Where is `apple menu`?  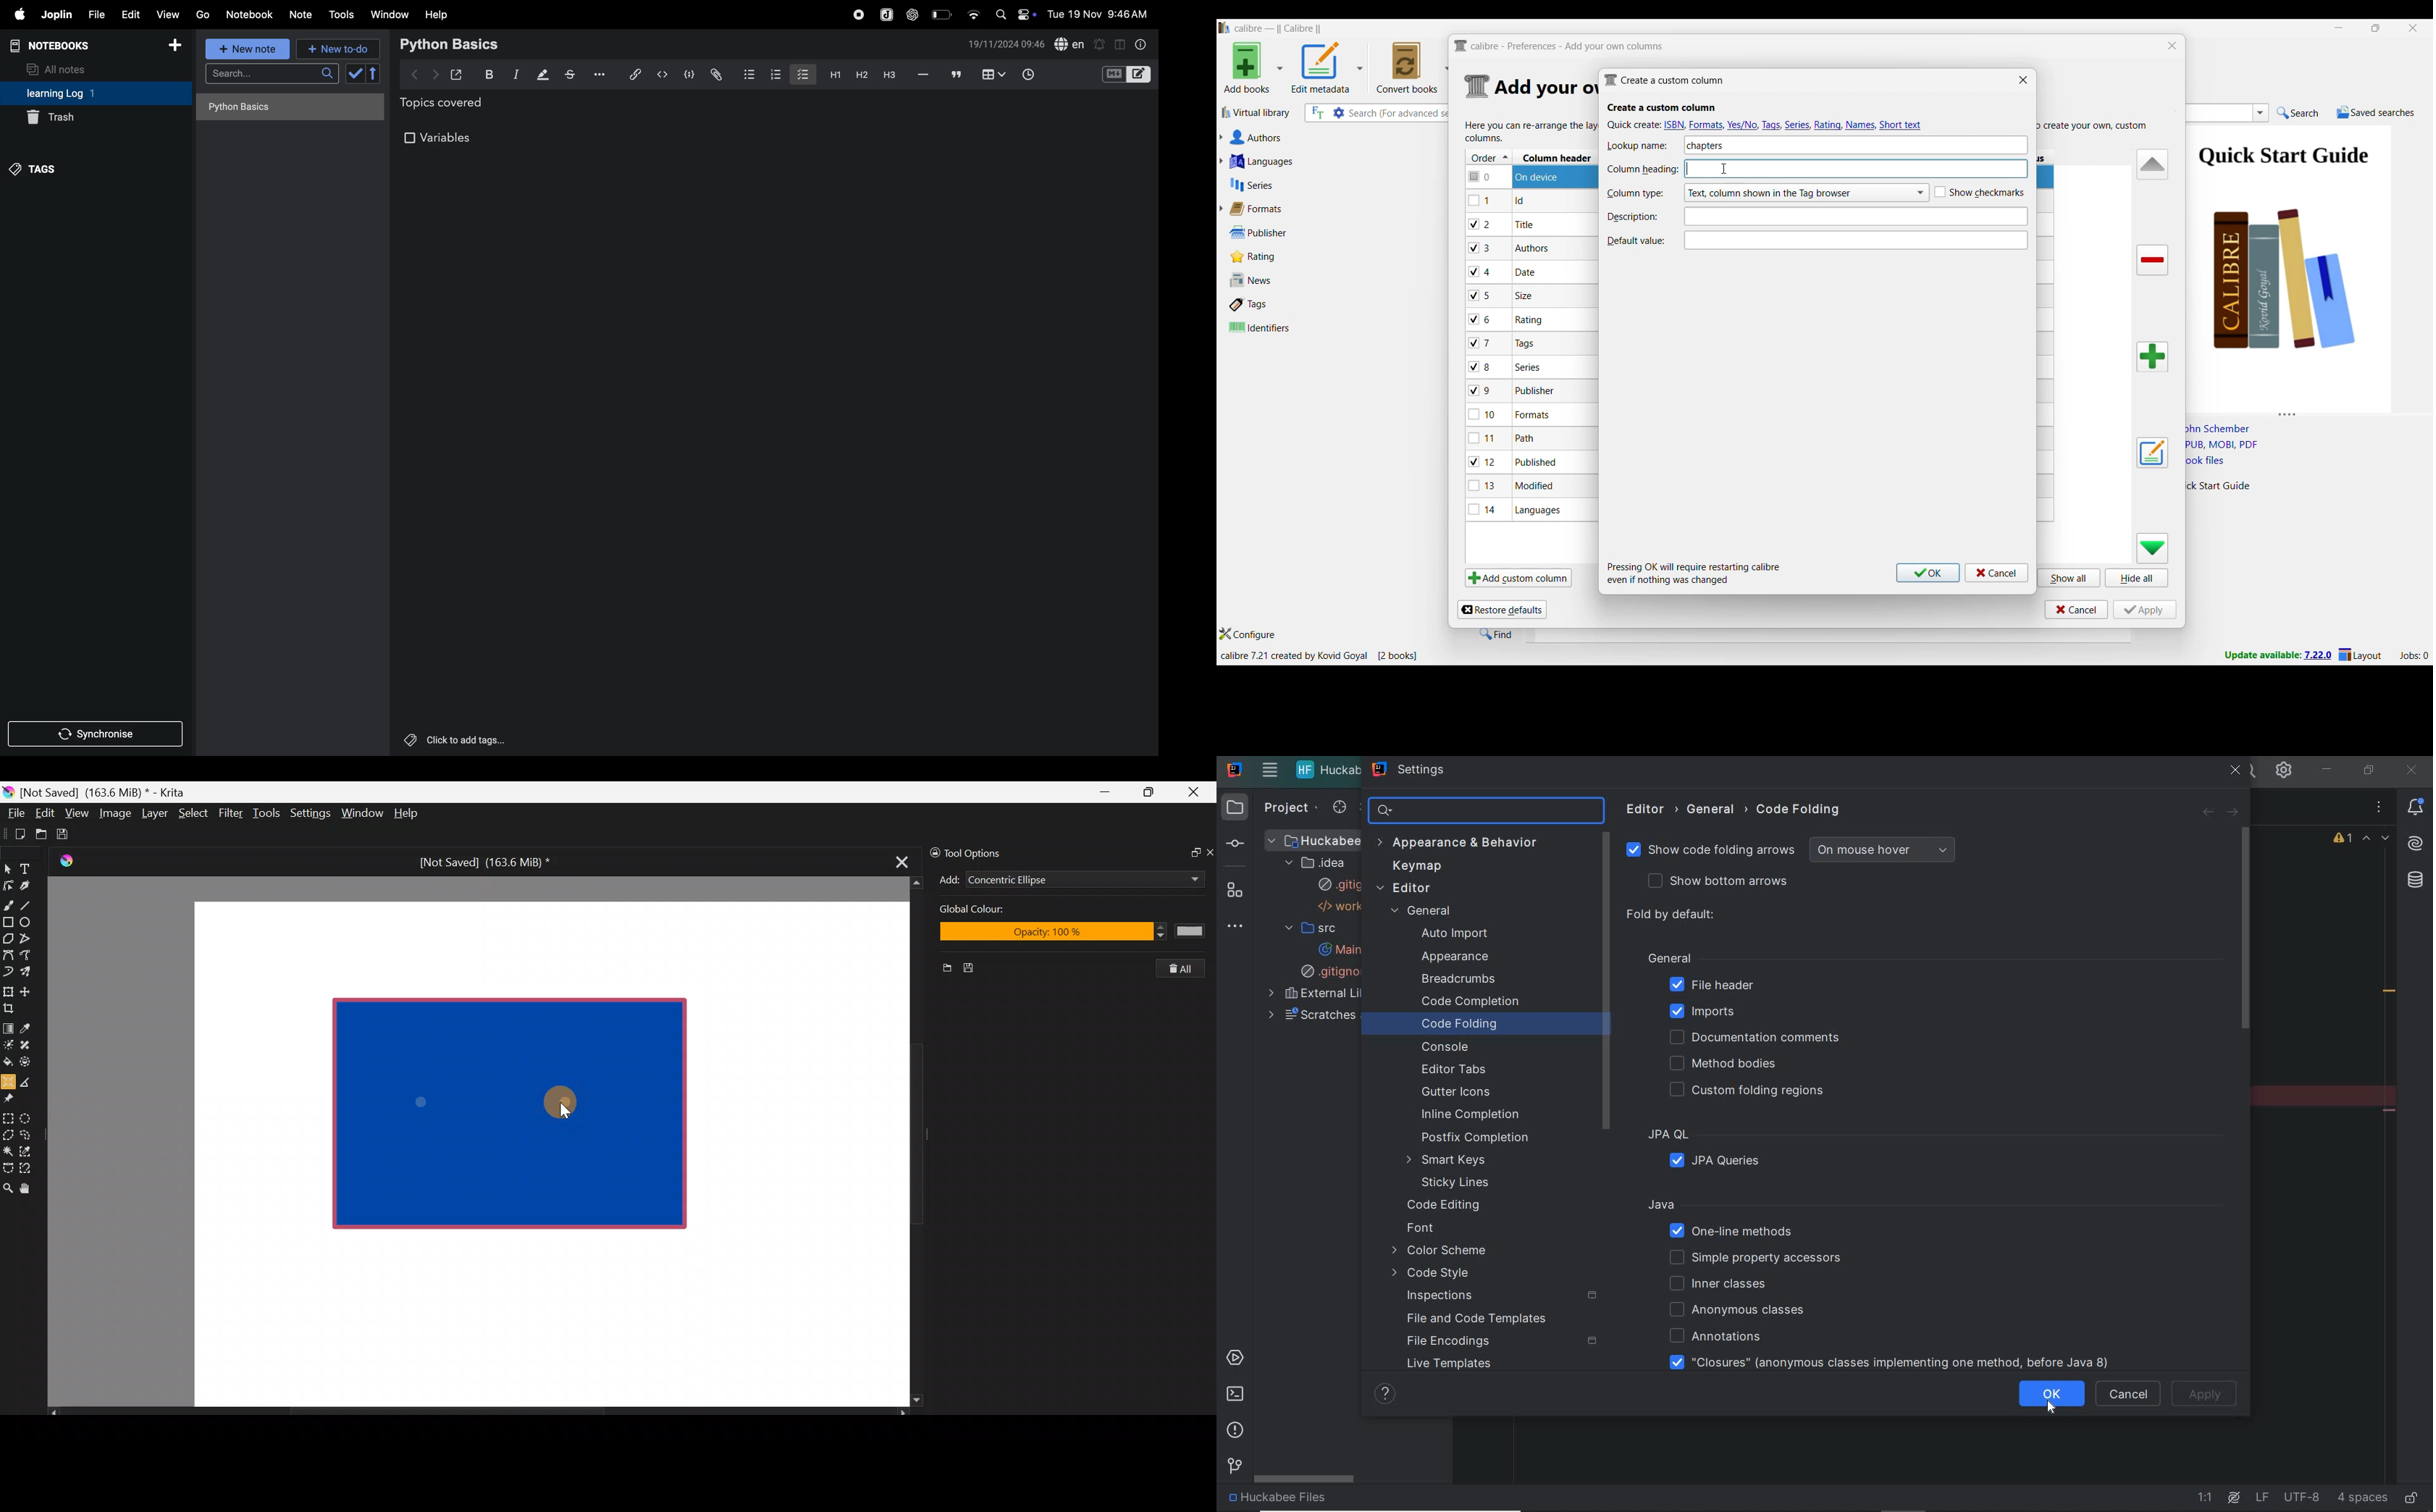 apple menu is located at coordinates (15, 15).